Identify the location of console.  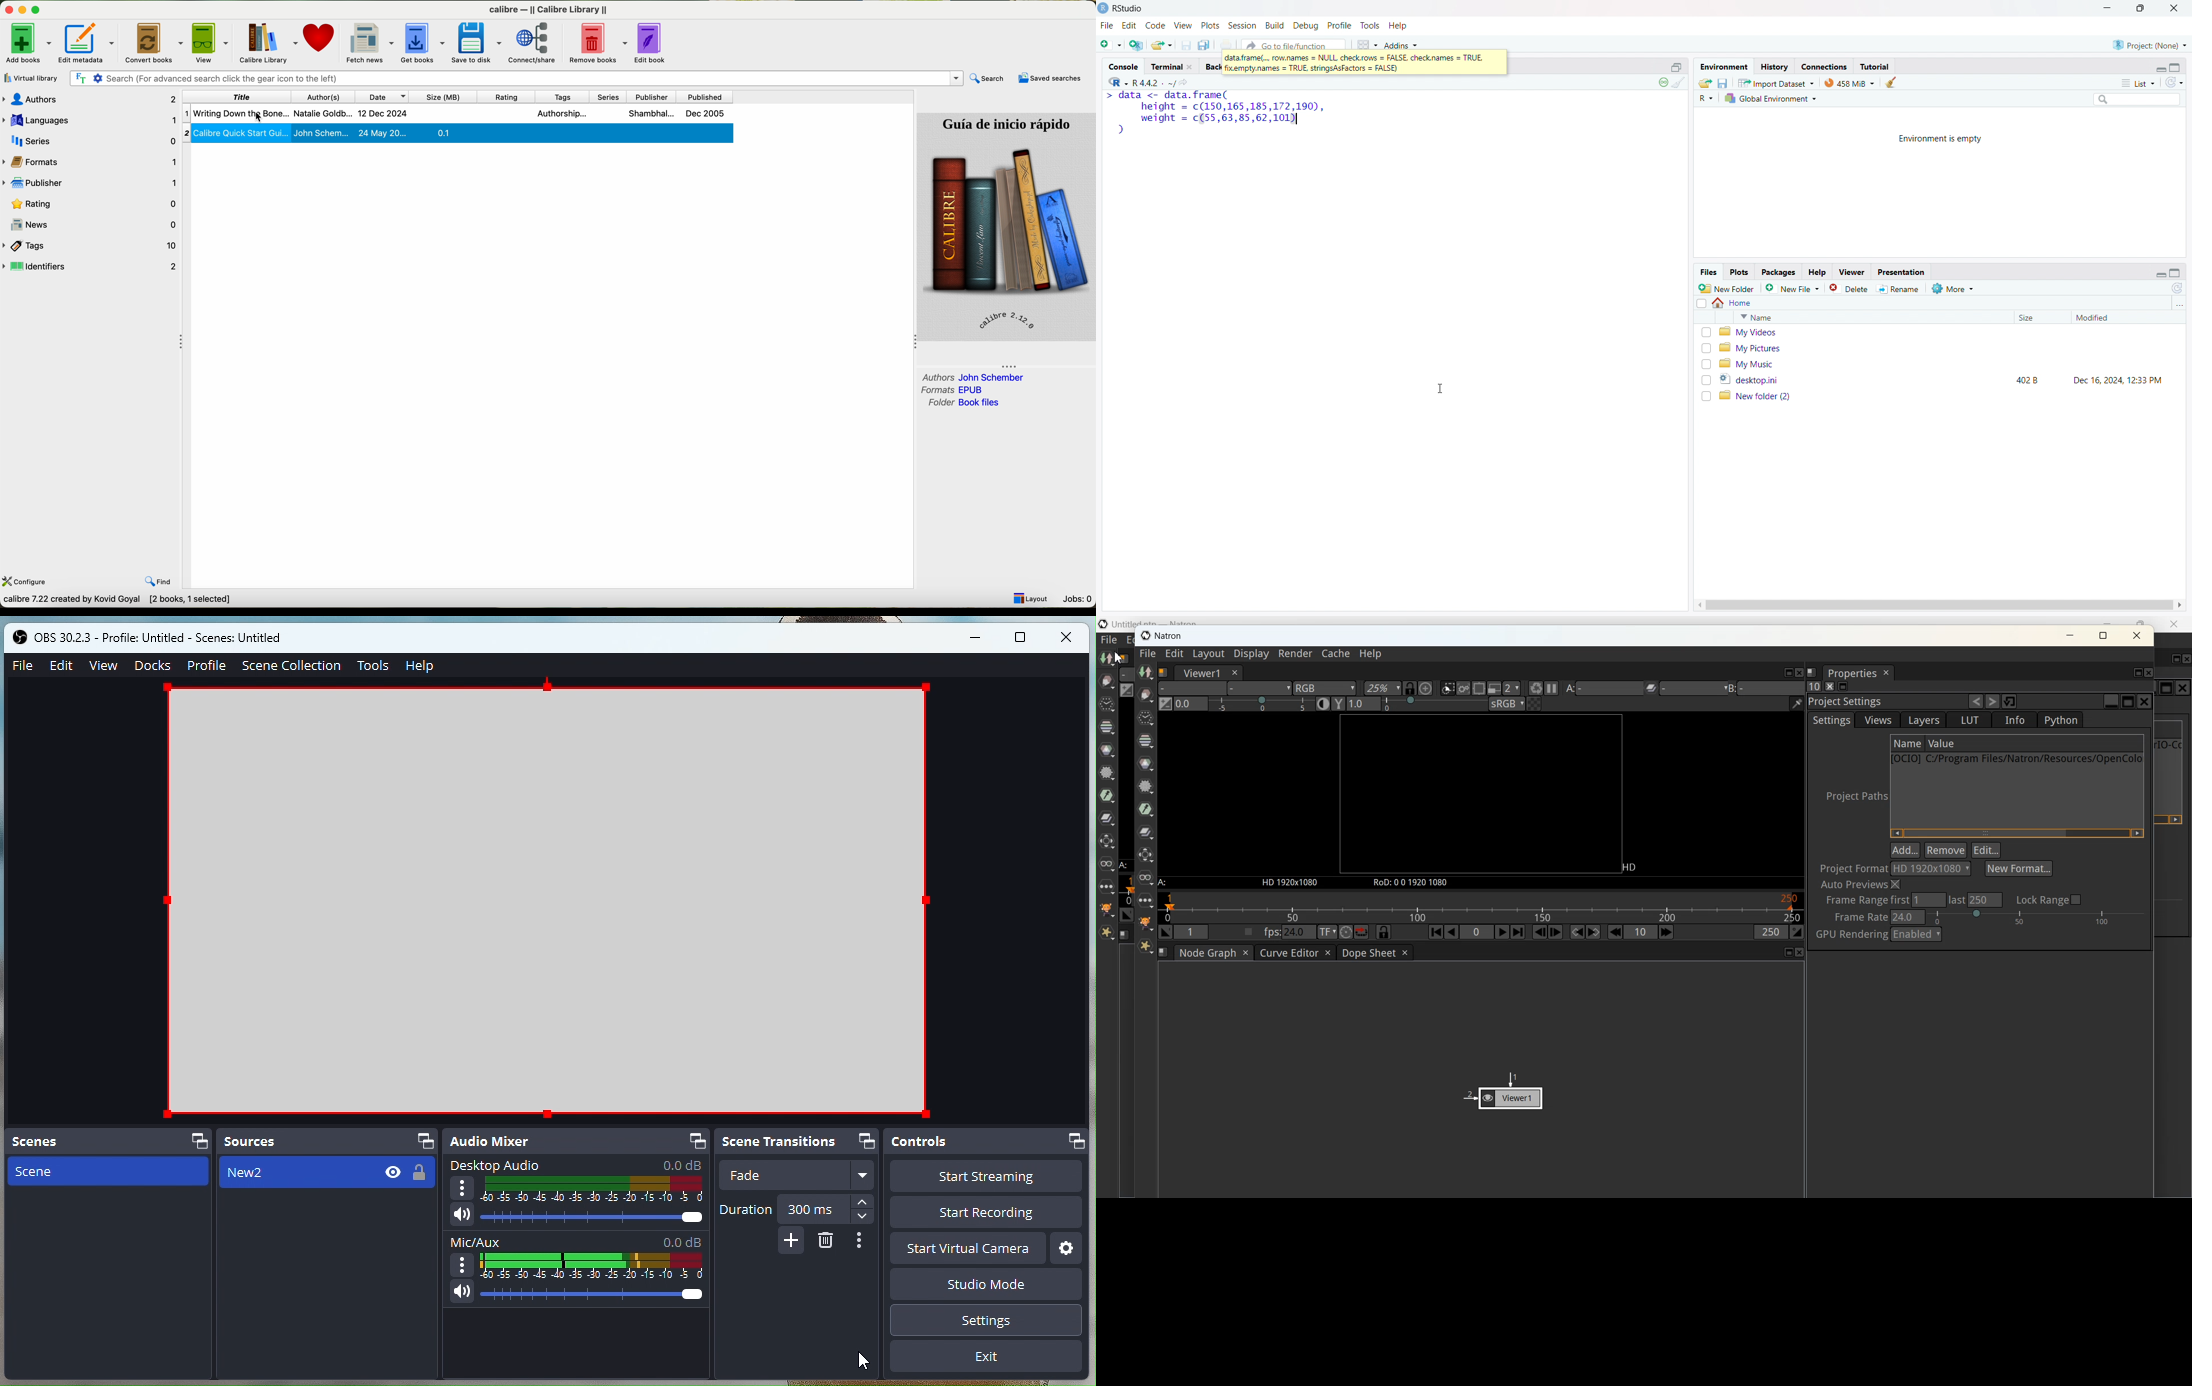
(1123, 67).